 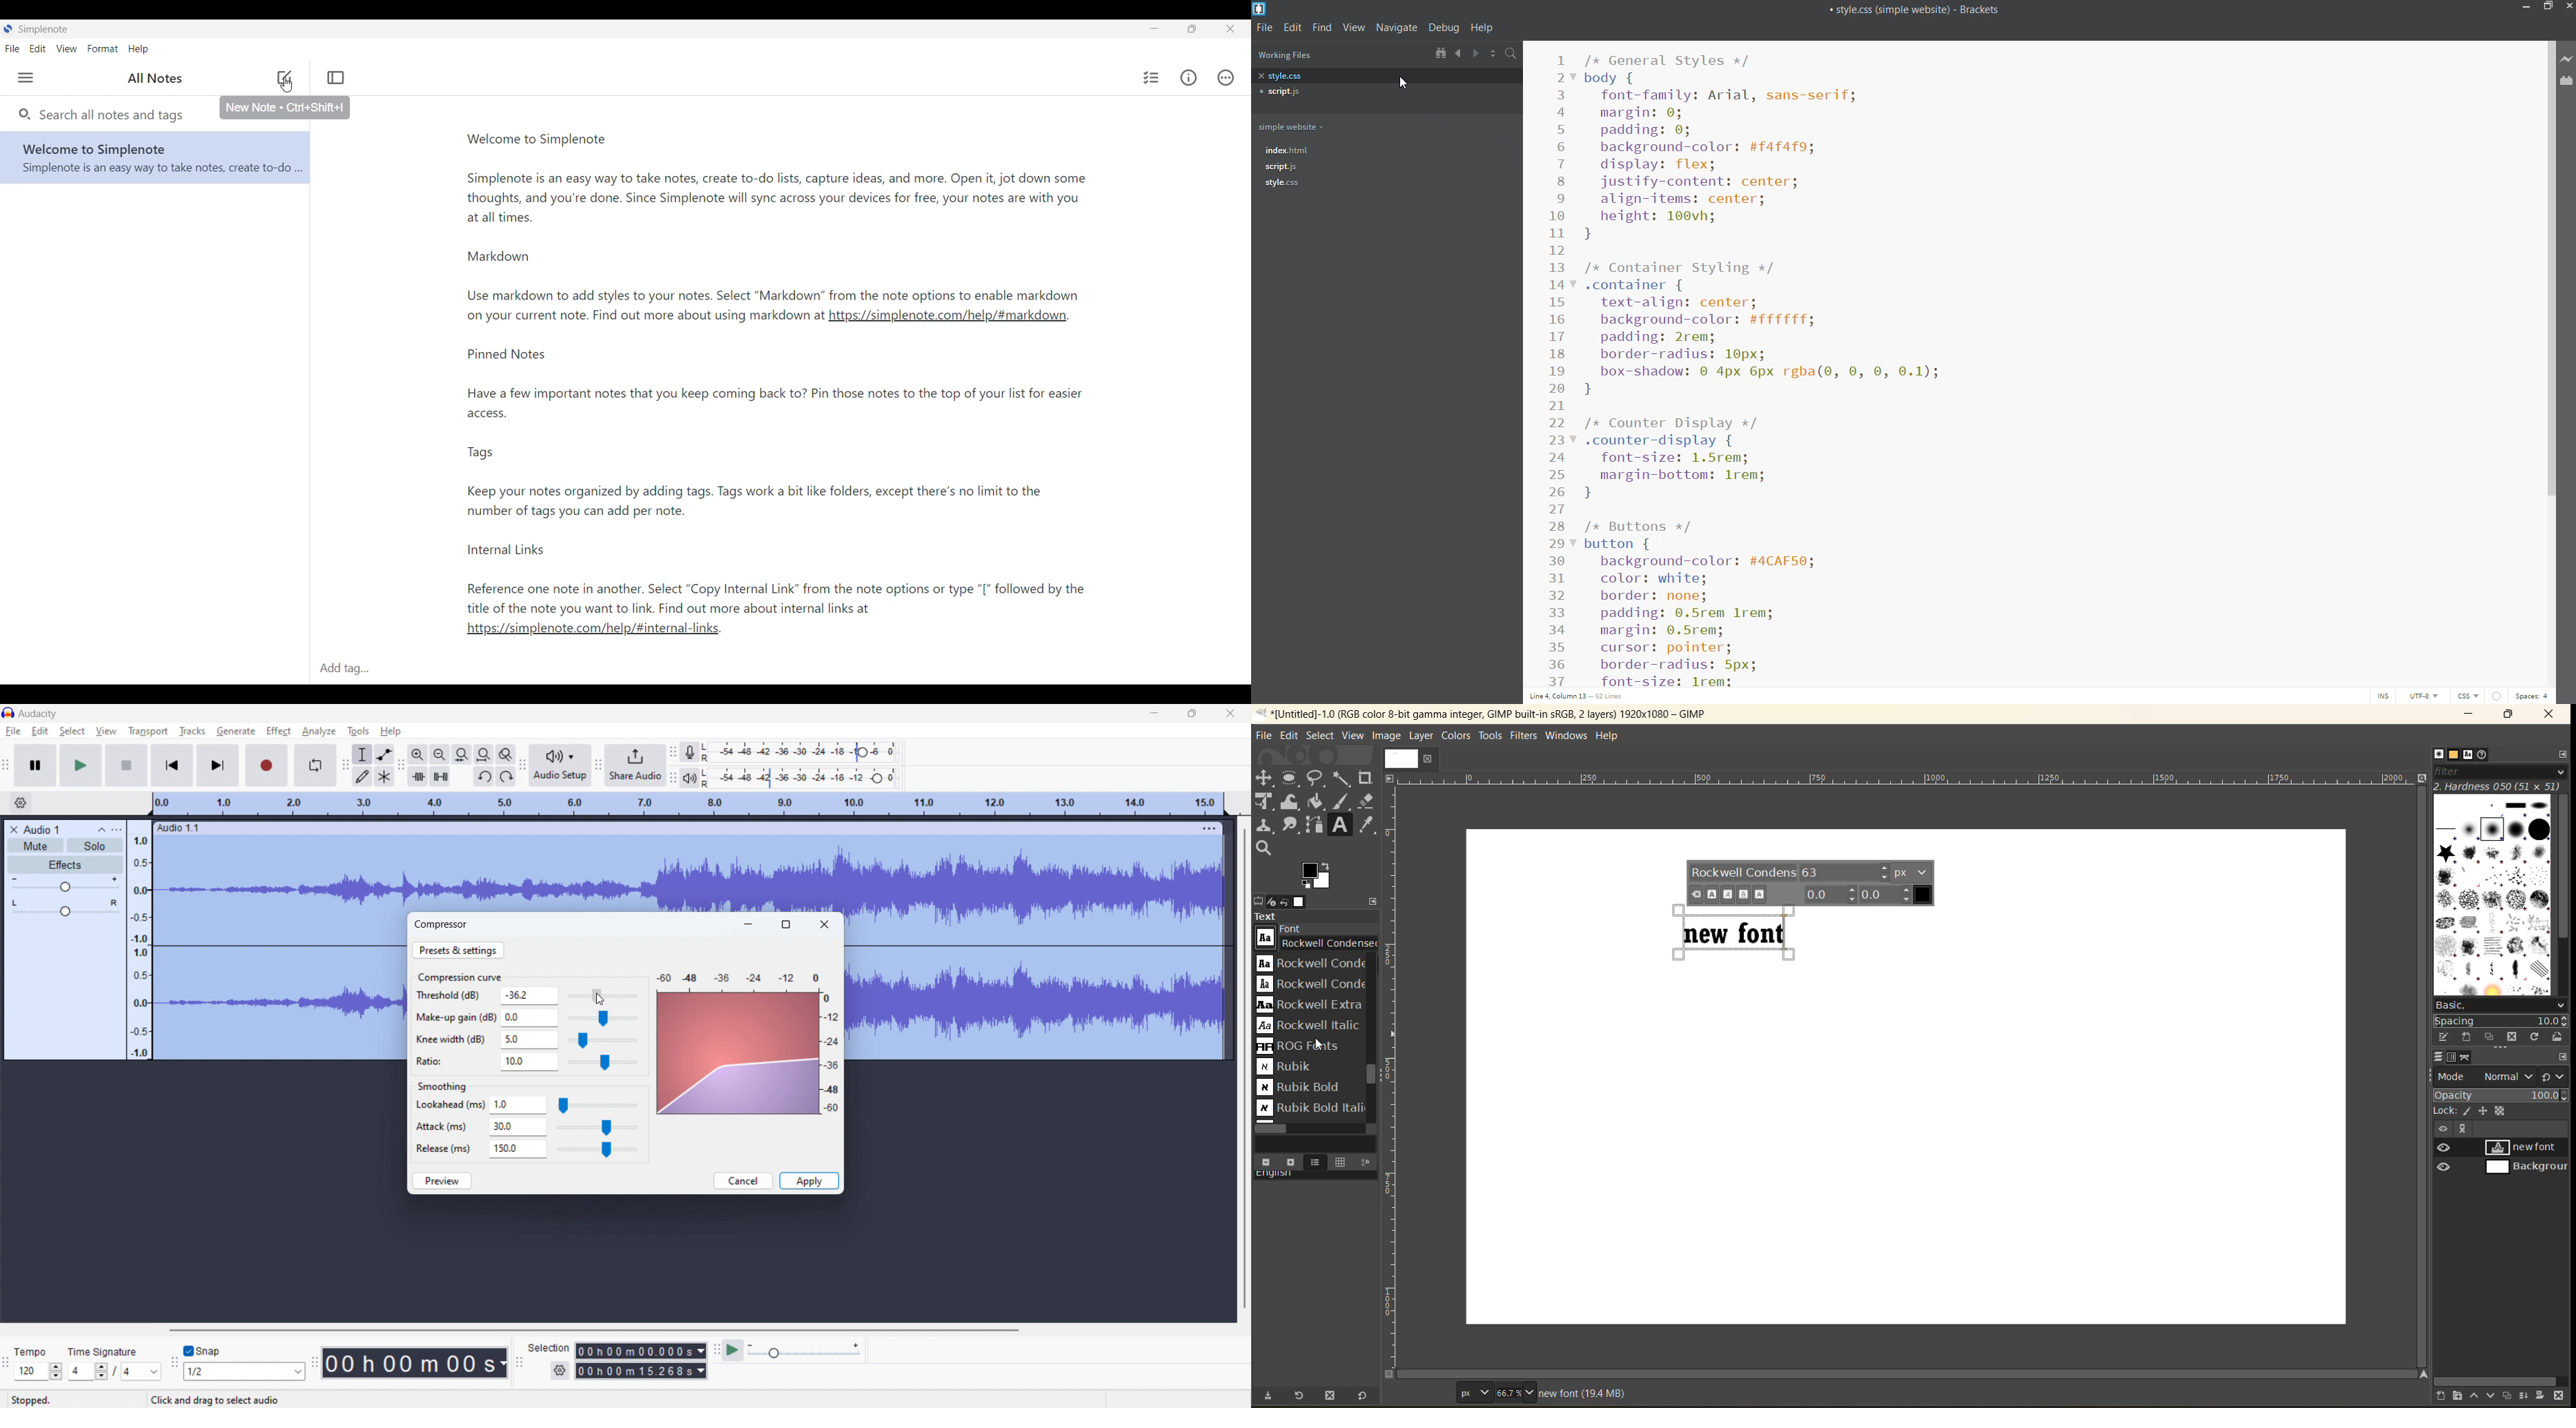 What do you see at coordinates (529, 1063) in the screenshot?
I see `10.0` at bounding box center [529, 1063].